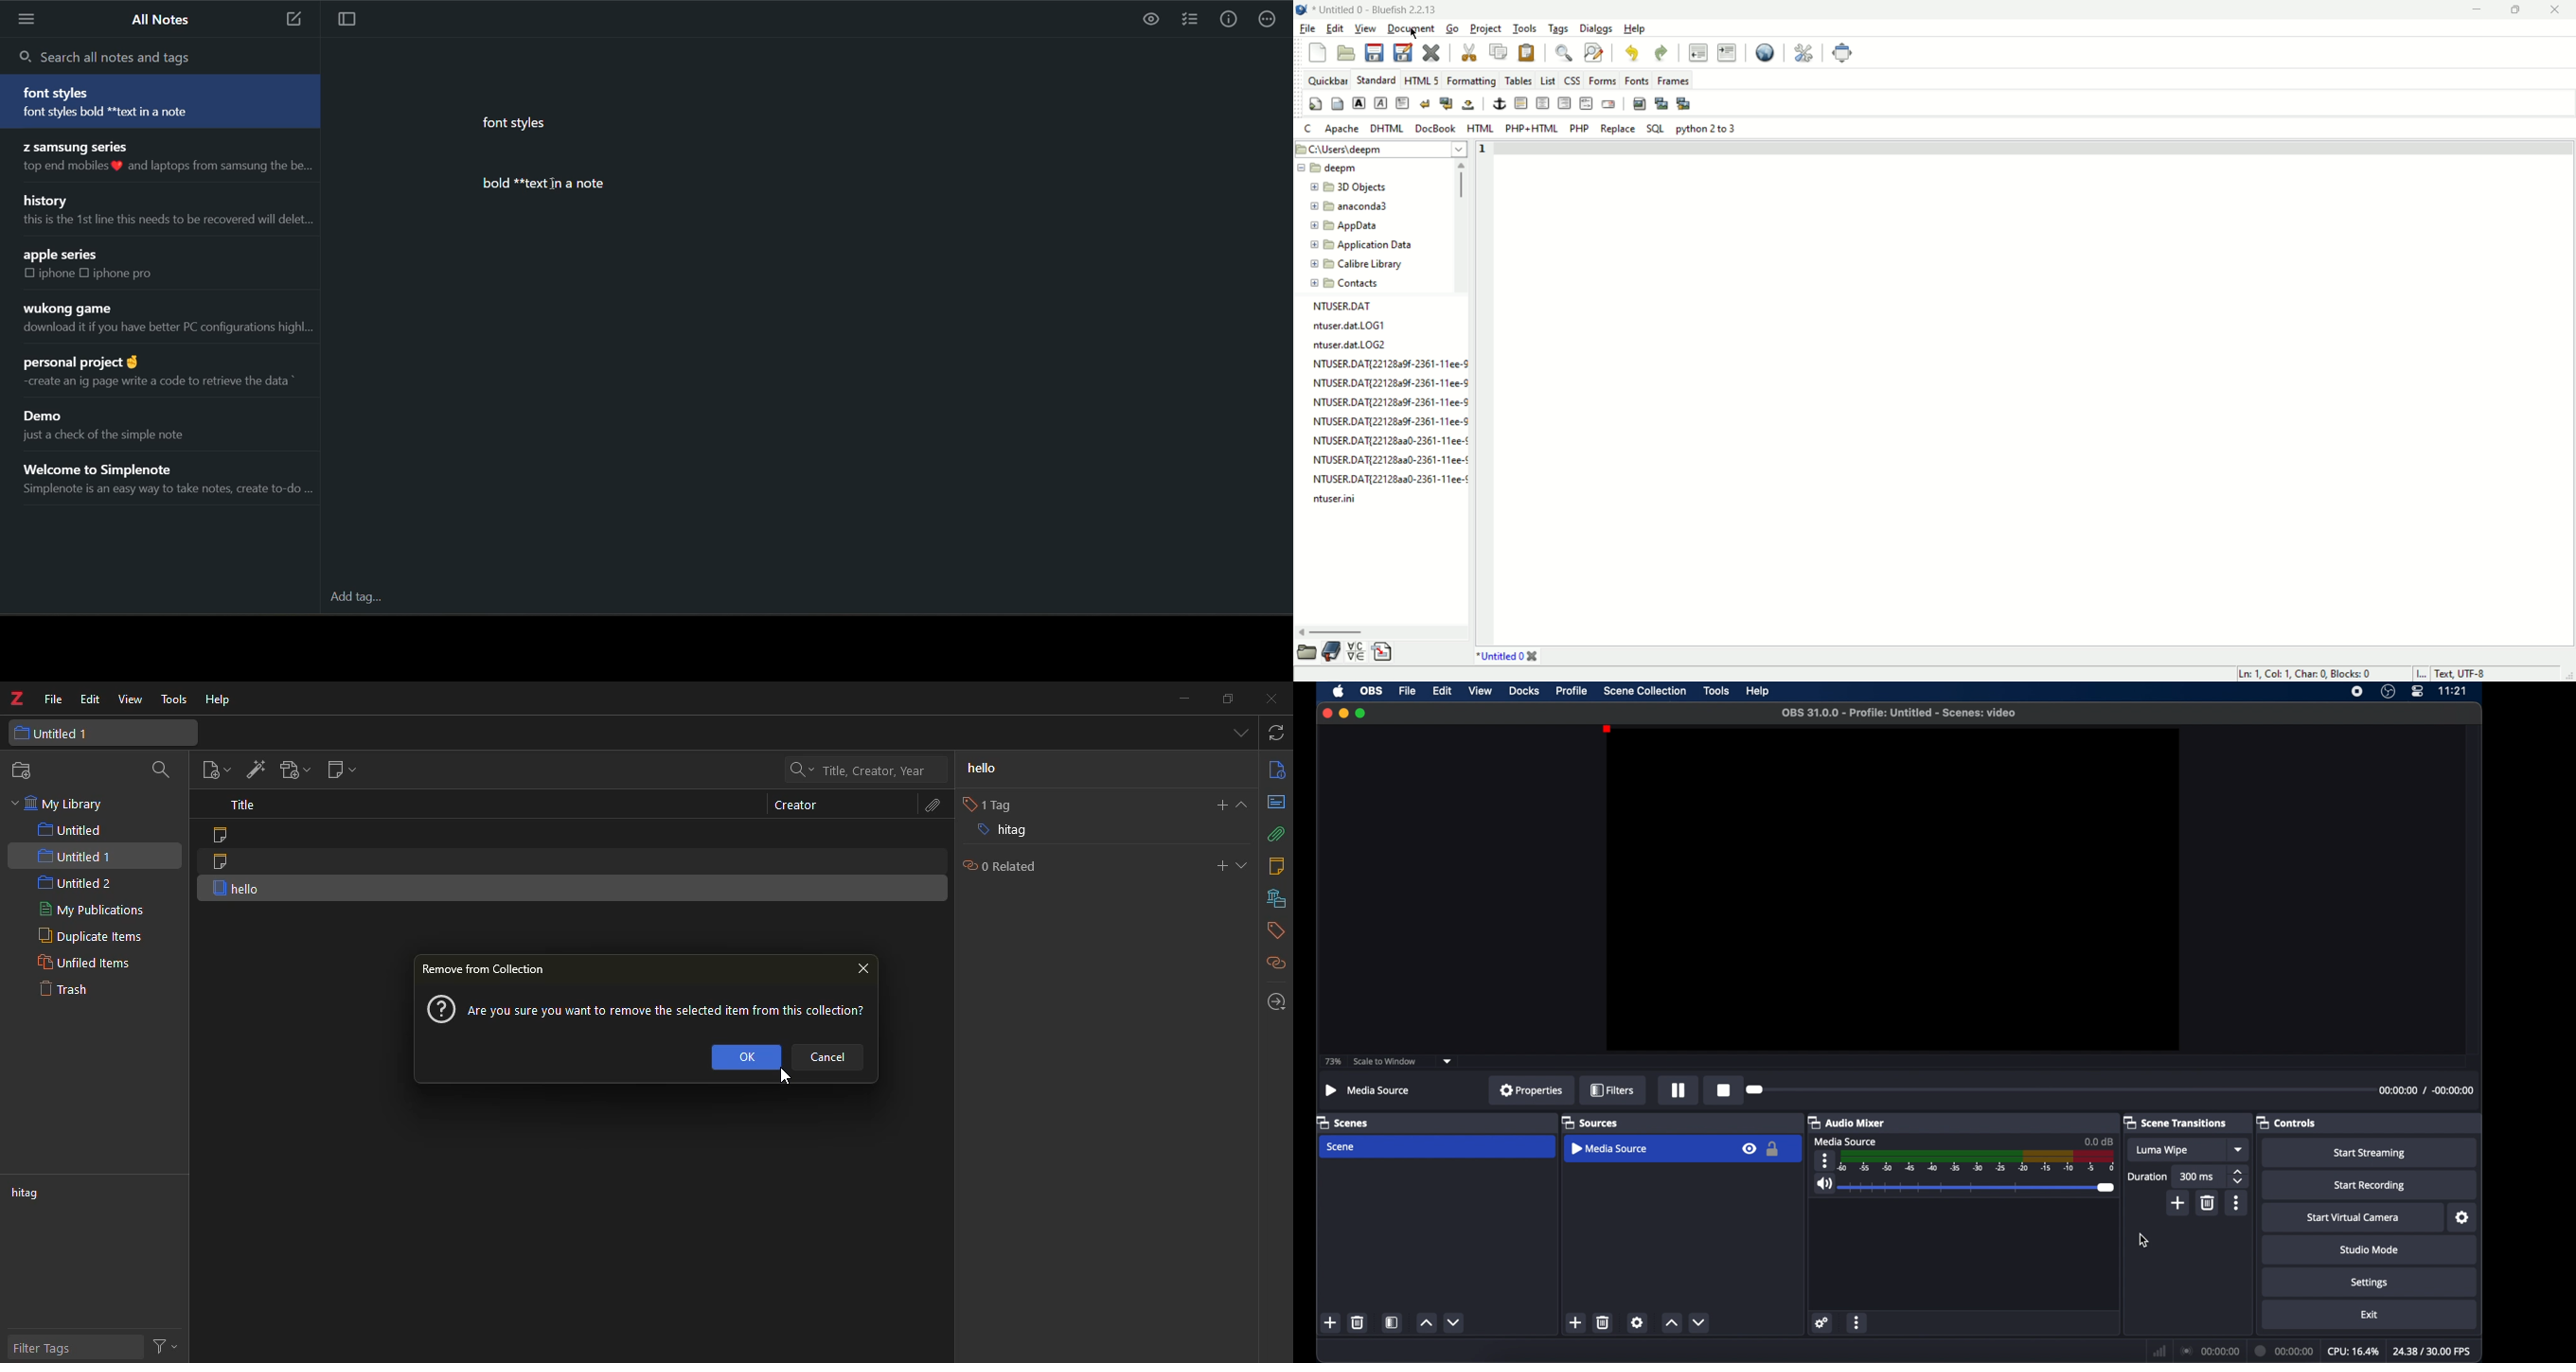  Describe the element at coordinates (14, 700) in the screenshot. I see `z` at that location.